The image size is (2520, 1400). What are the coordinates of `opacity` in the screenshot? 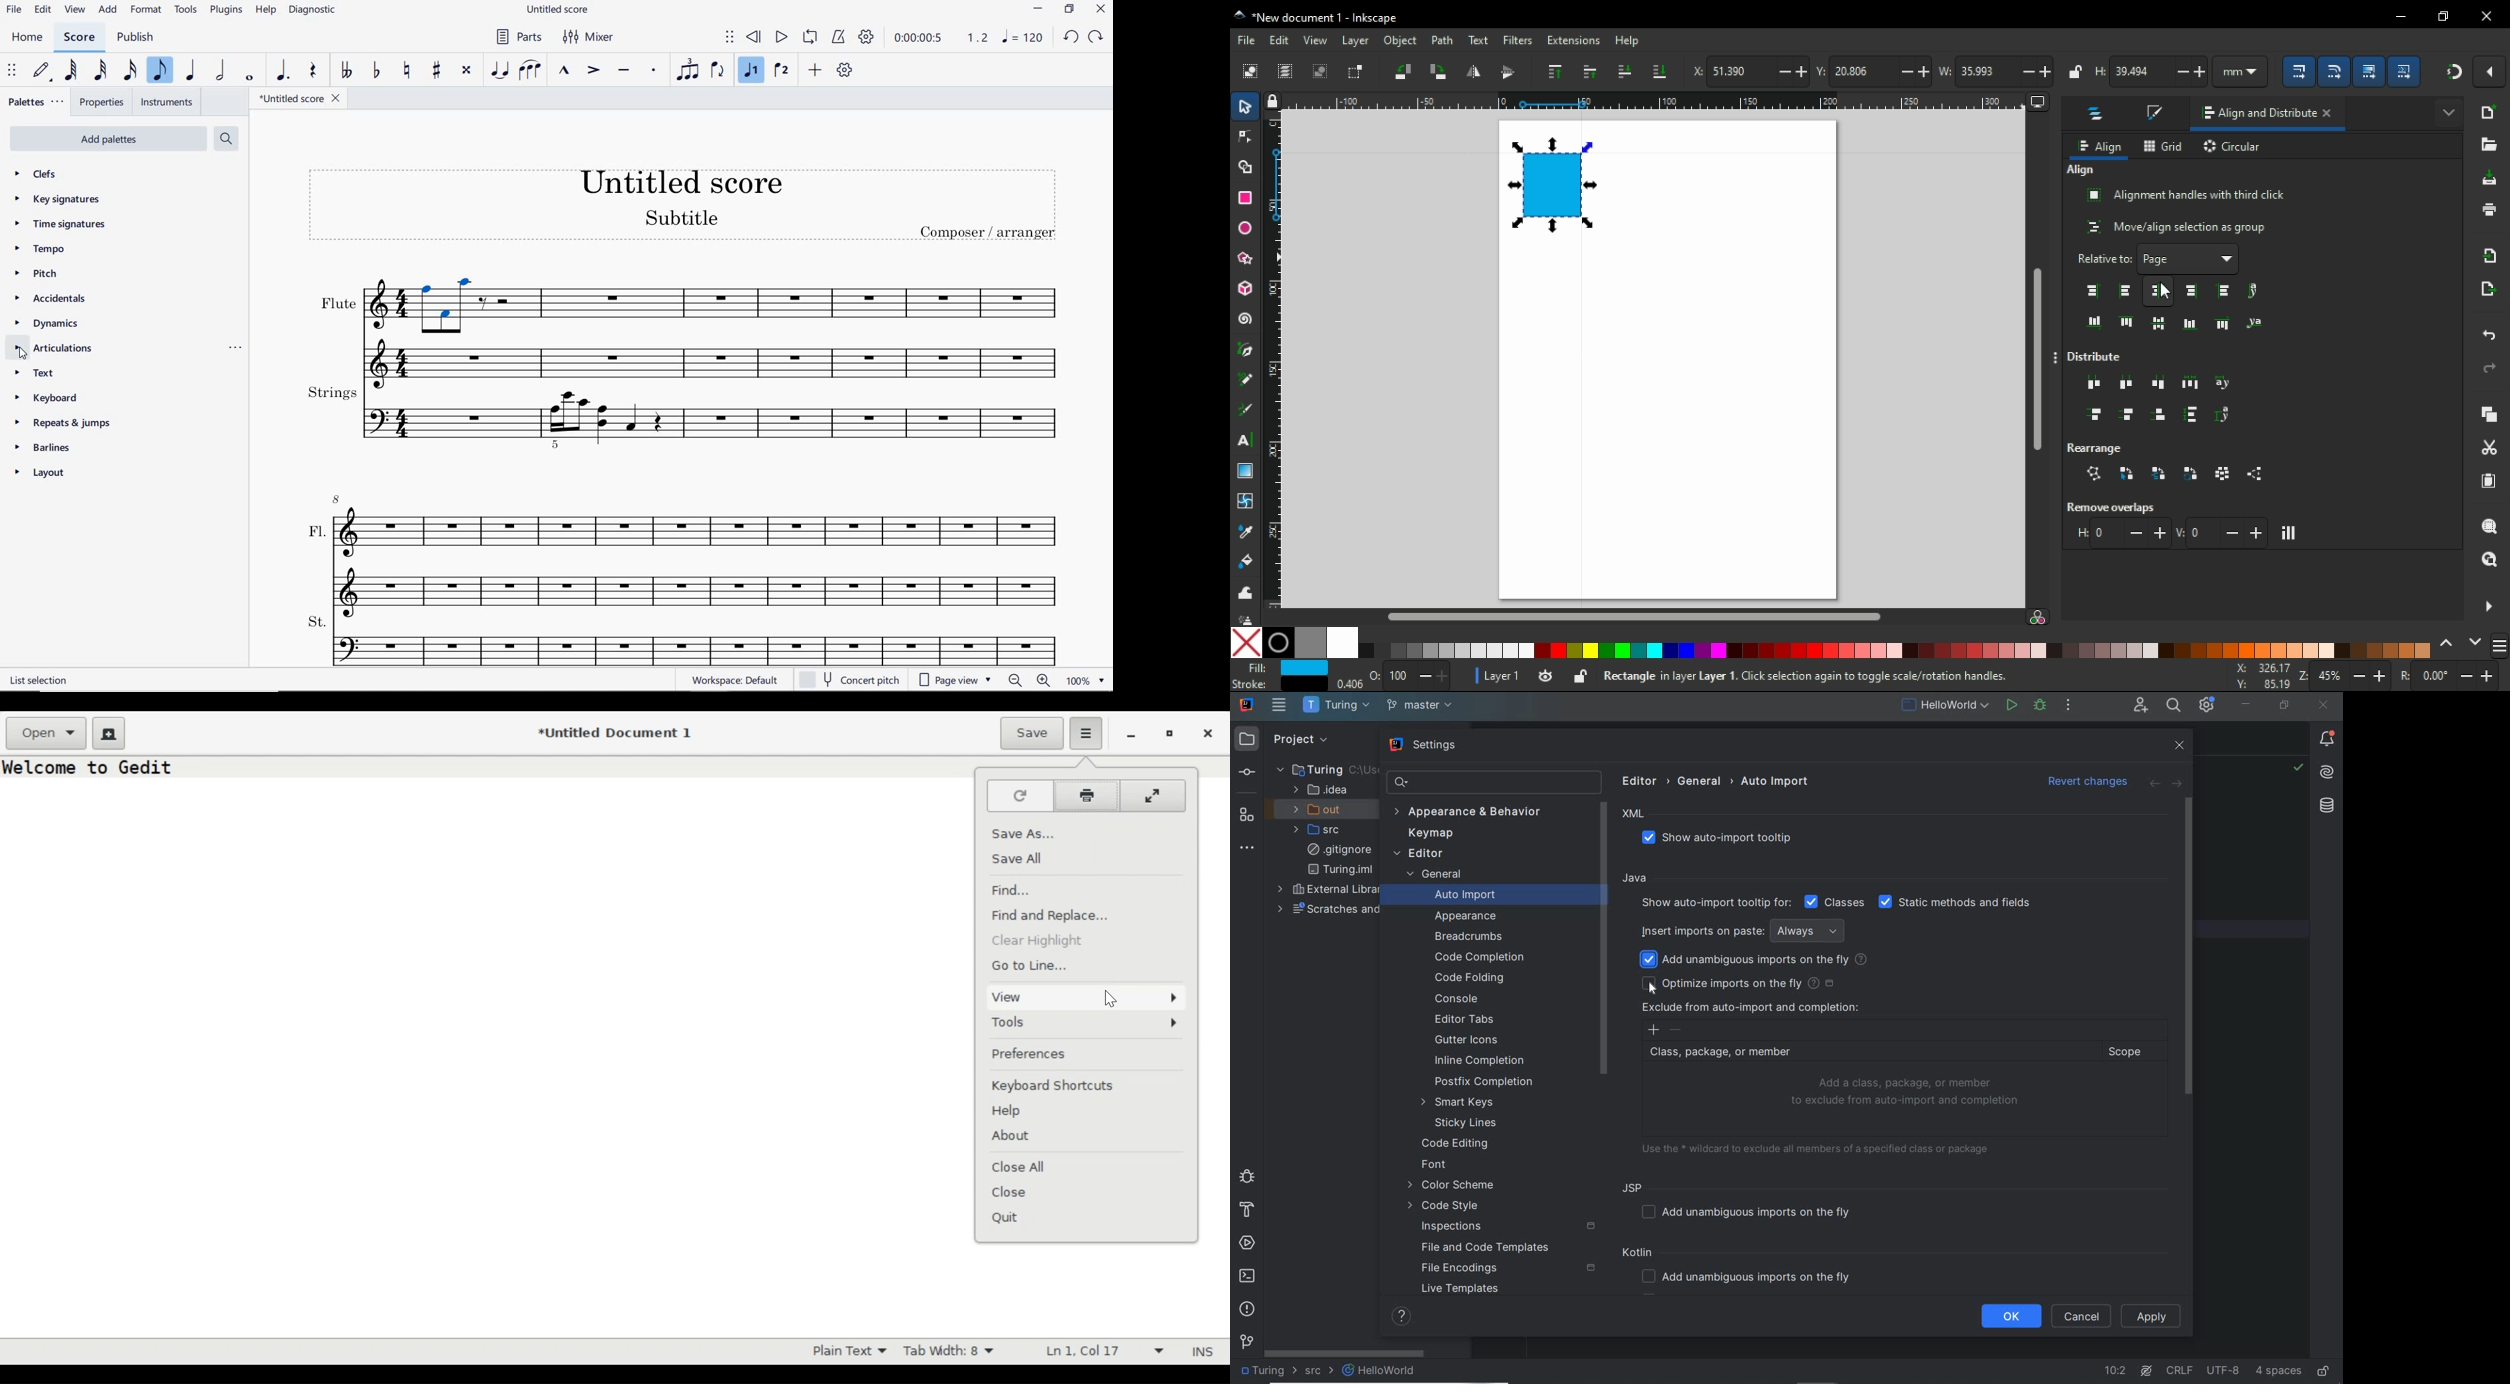 It's located at (1393, 679).